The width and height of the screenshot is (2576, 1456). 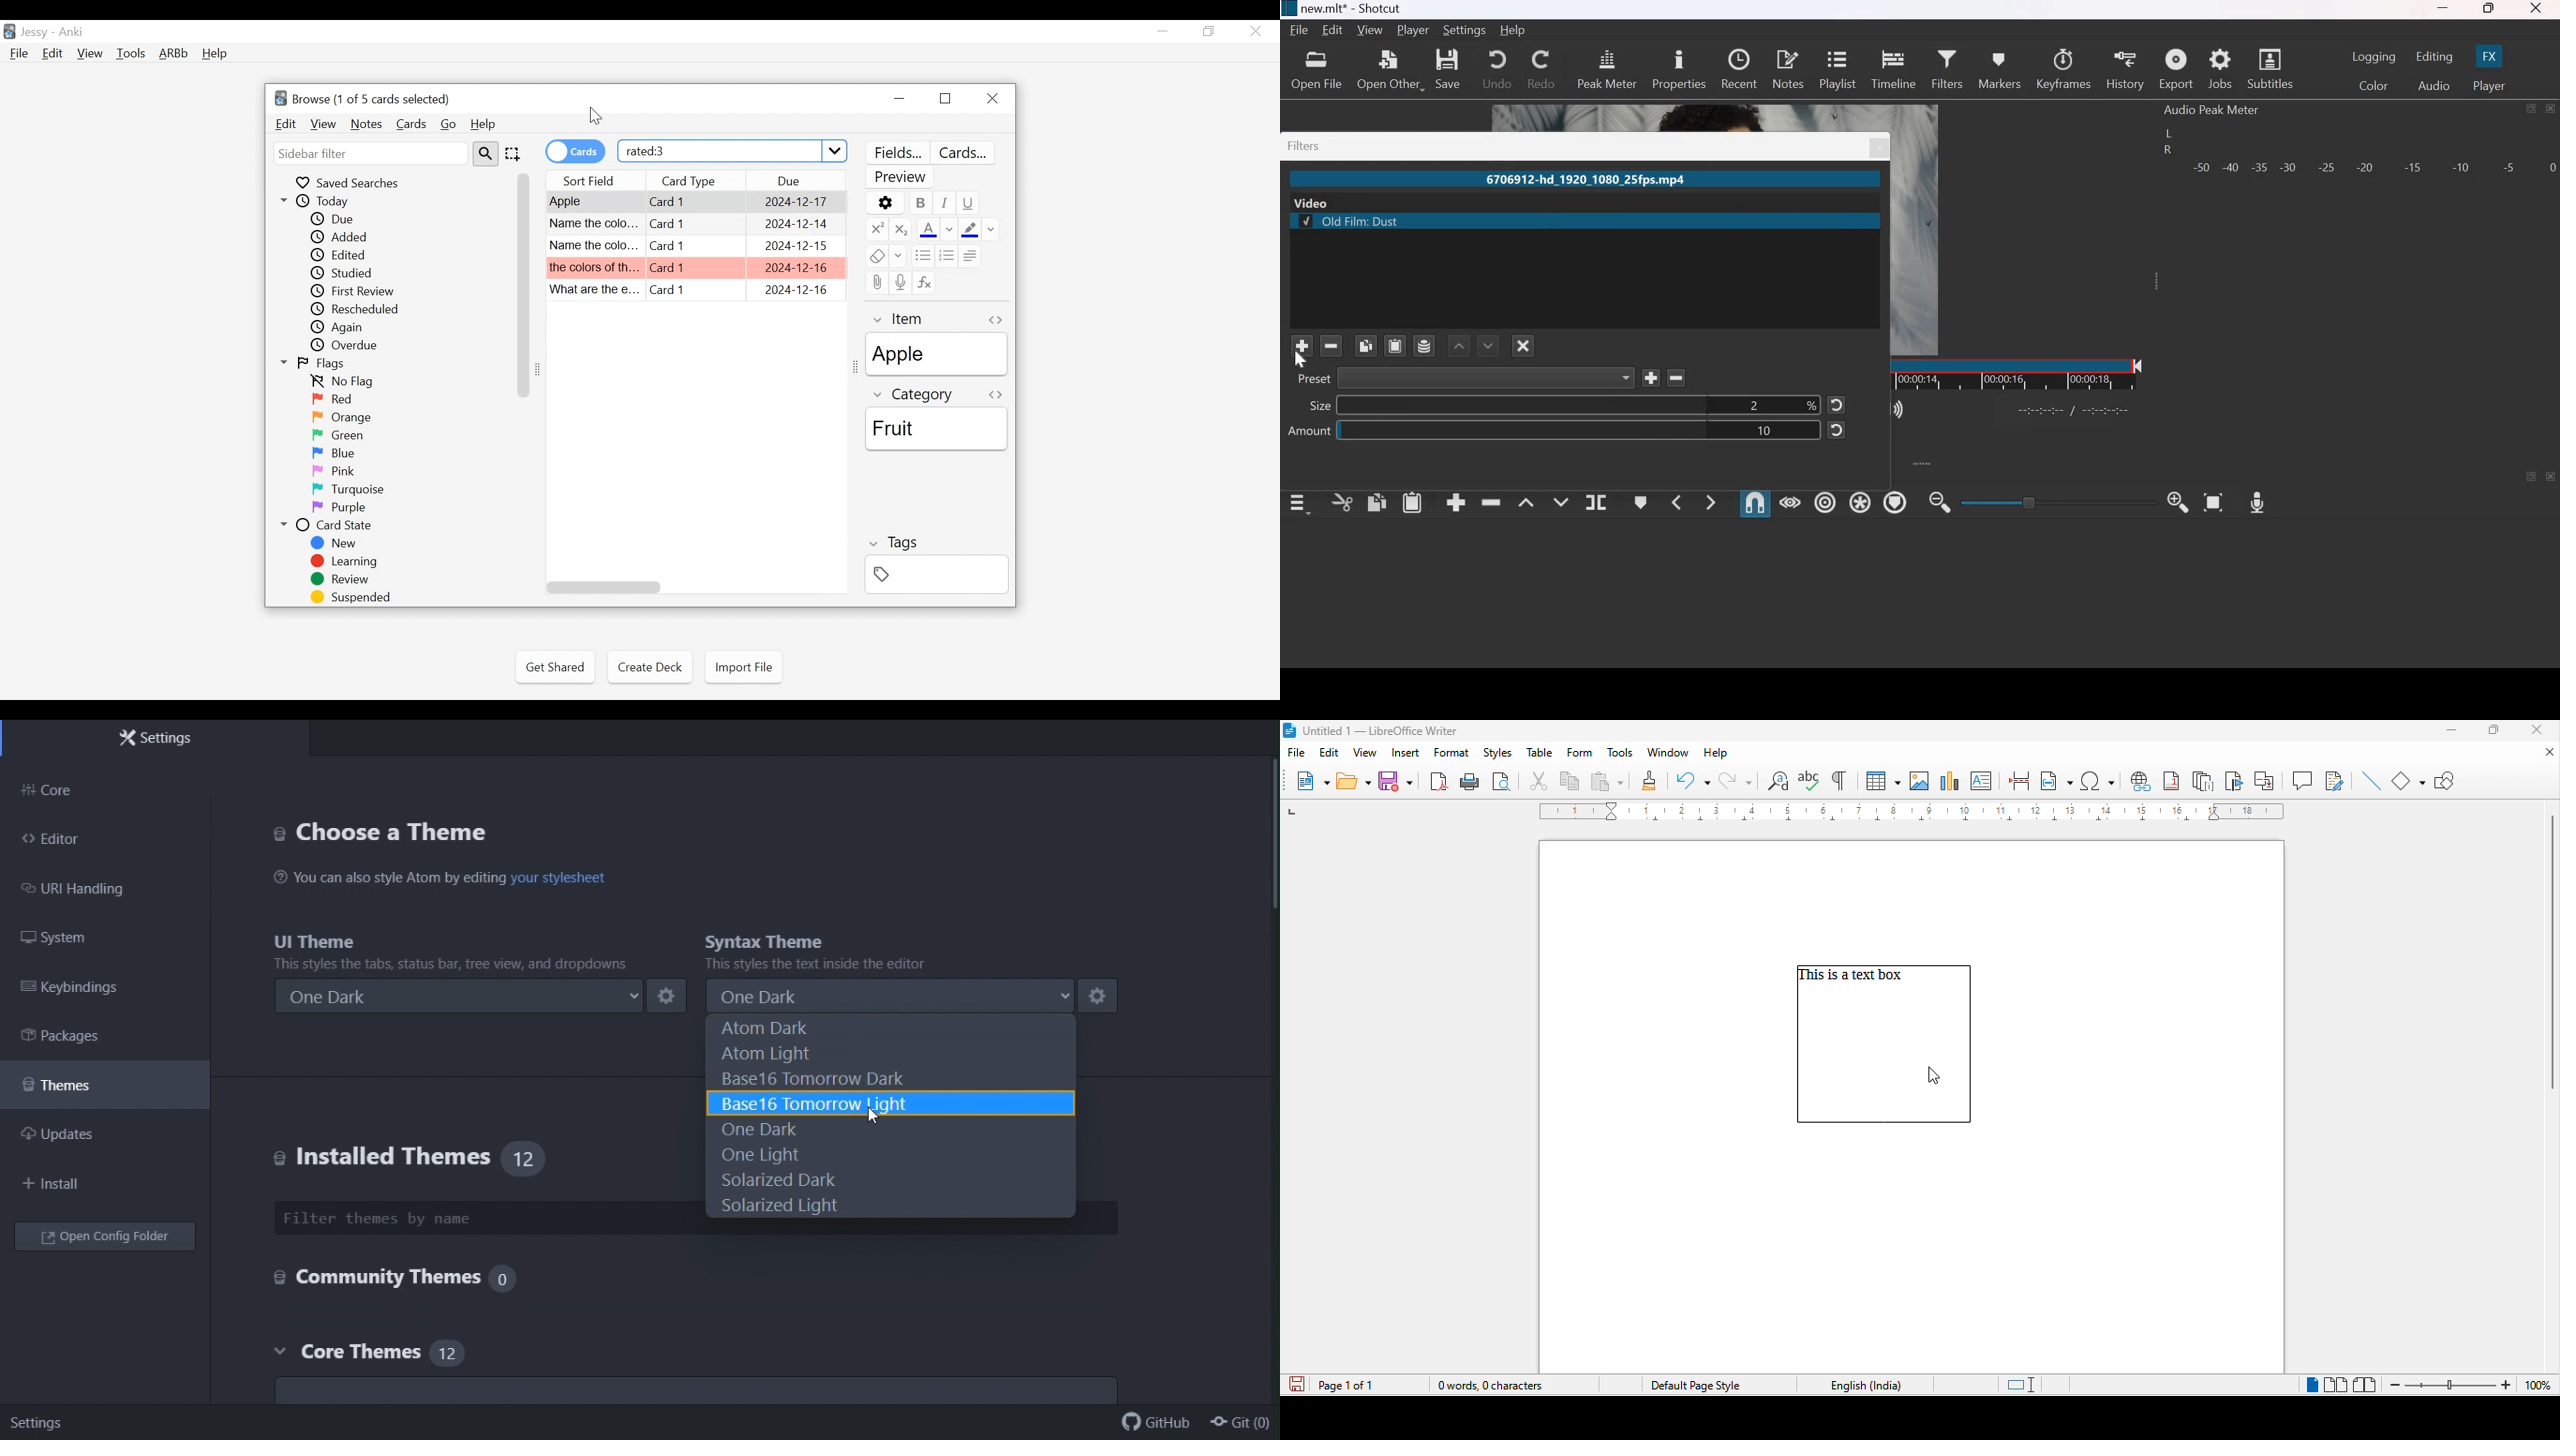 What do you see at coordinates (1211, 31) in the screenshot?
I see `Restore` at bounding box center [1211, 31].